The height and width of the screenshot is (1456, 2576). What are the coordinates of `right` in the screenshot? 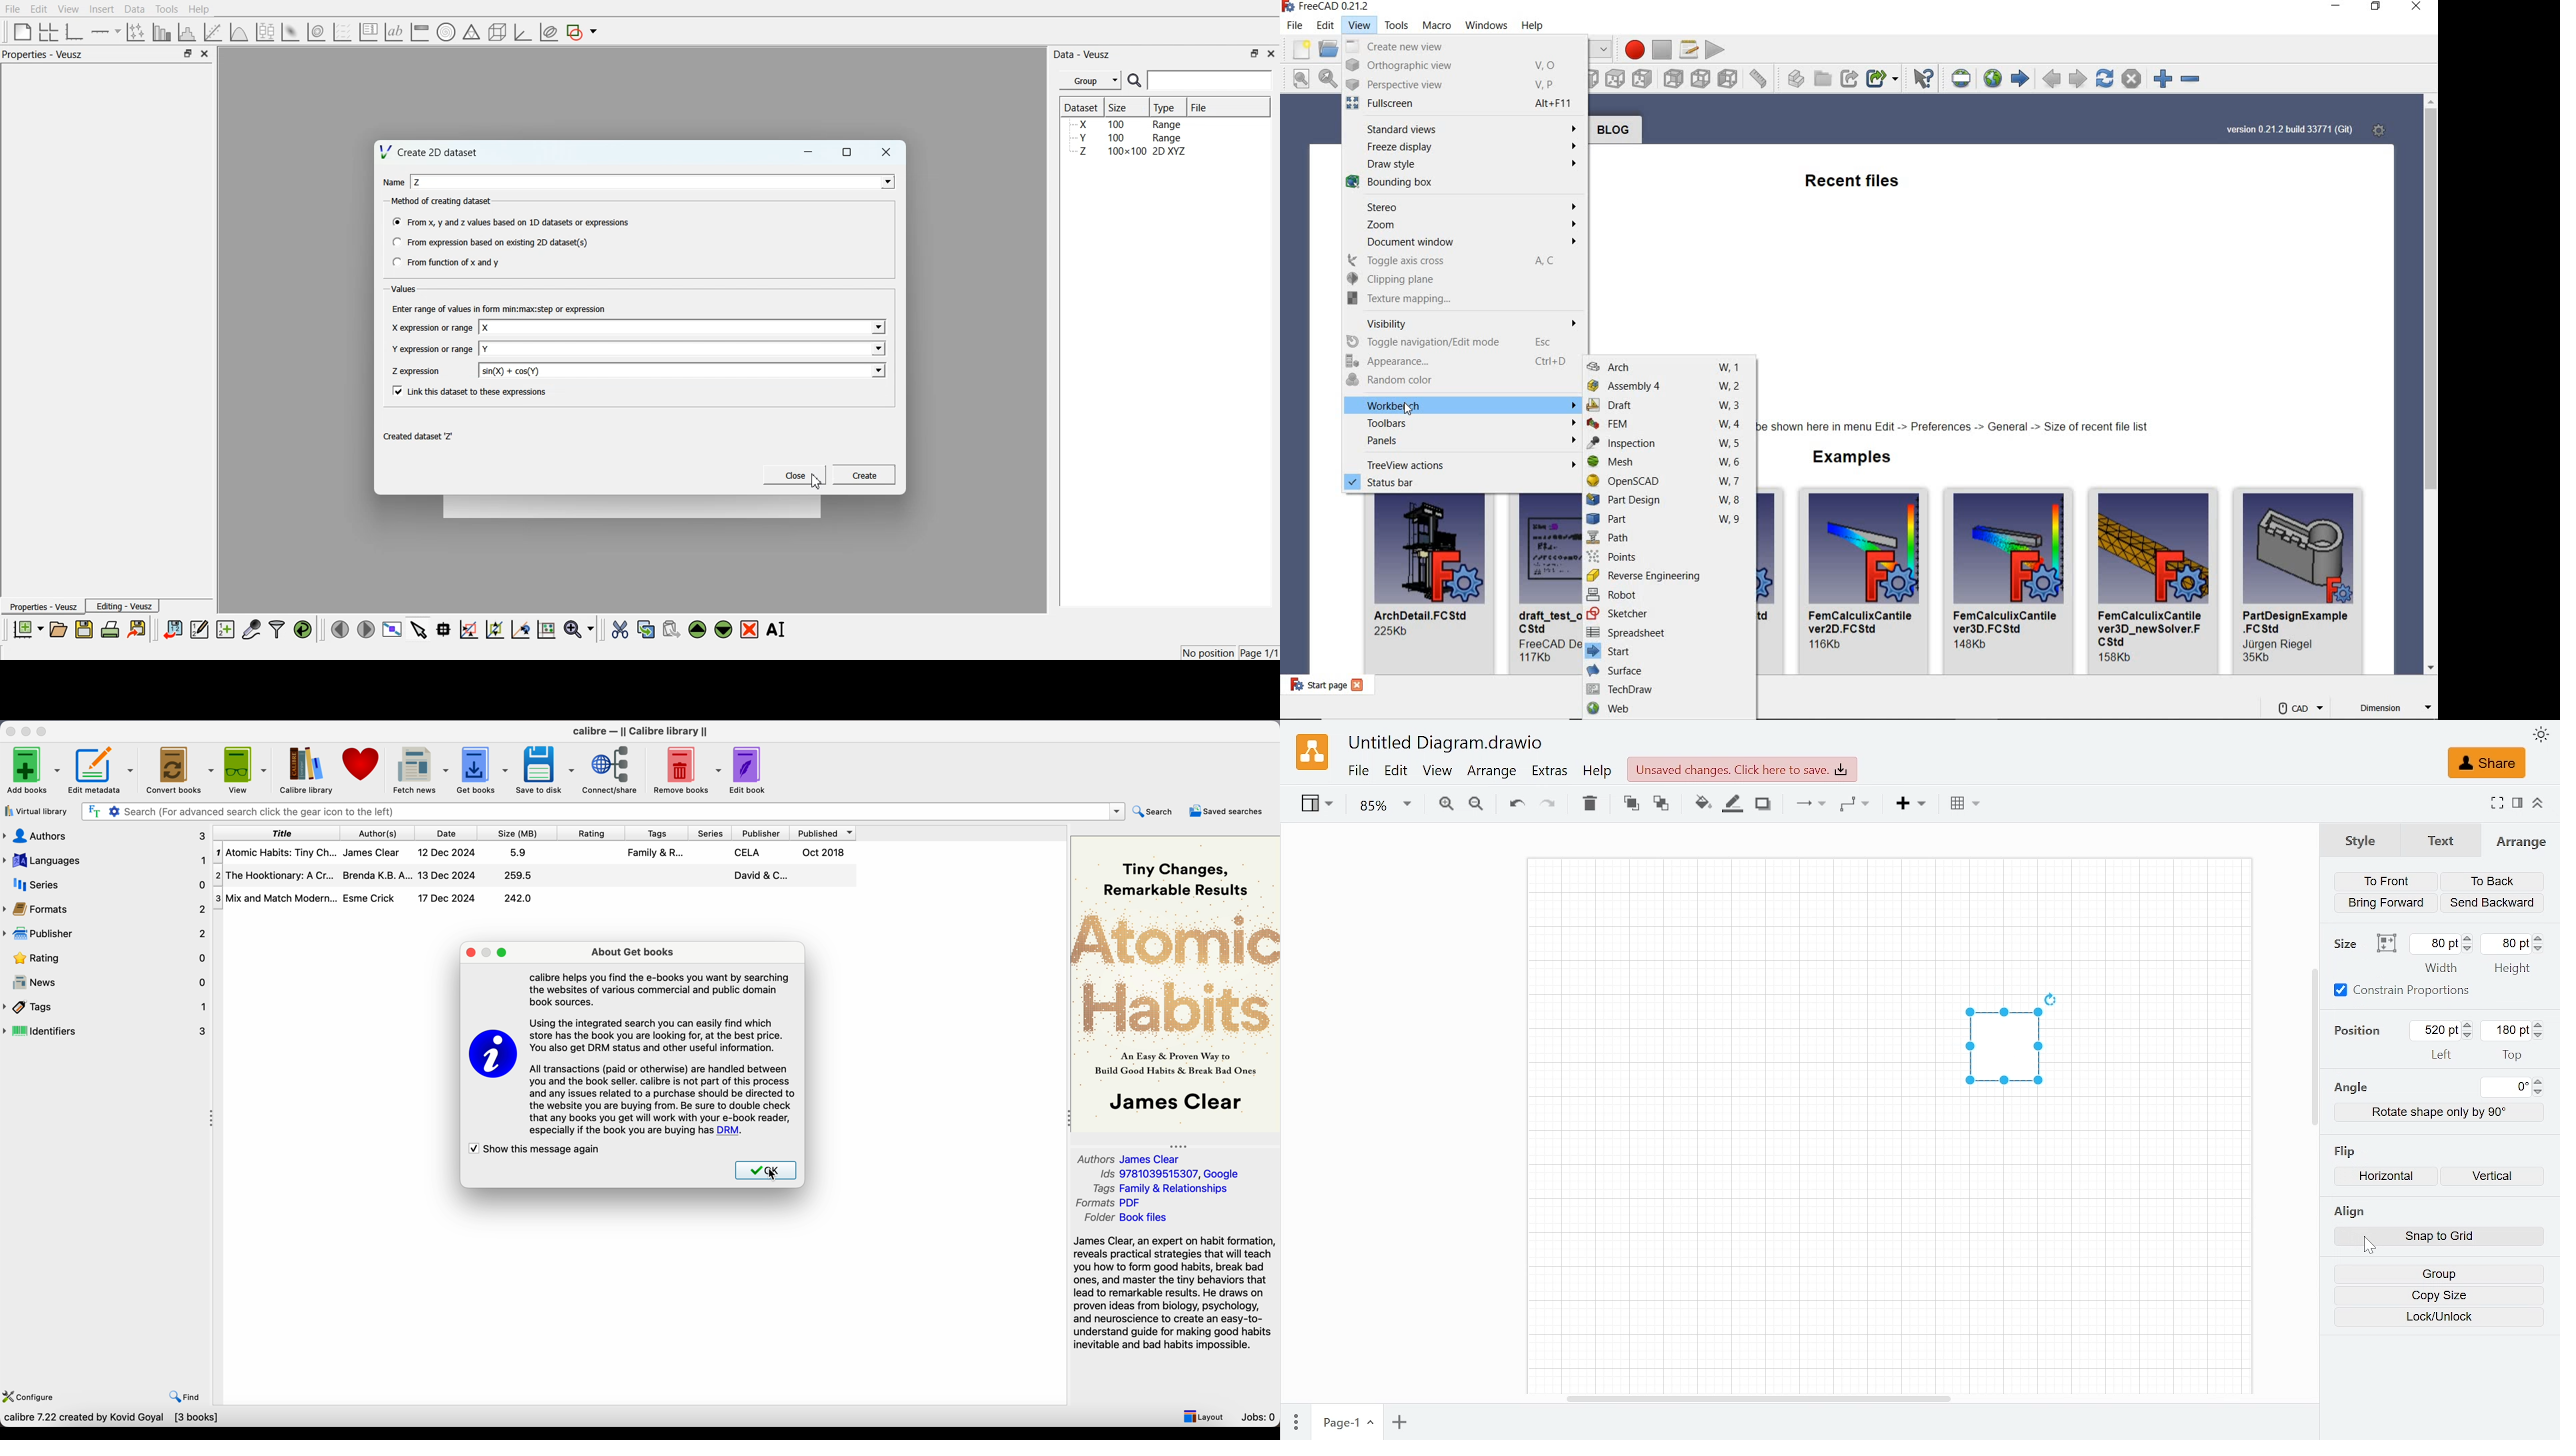 It's located at (1643, 79).